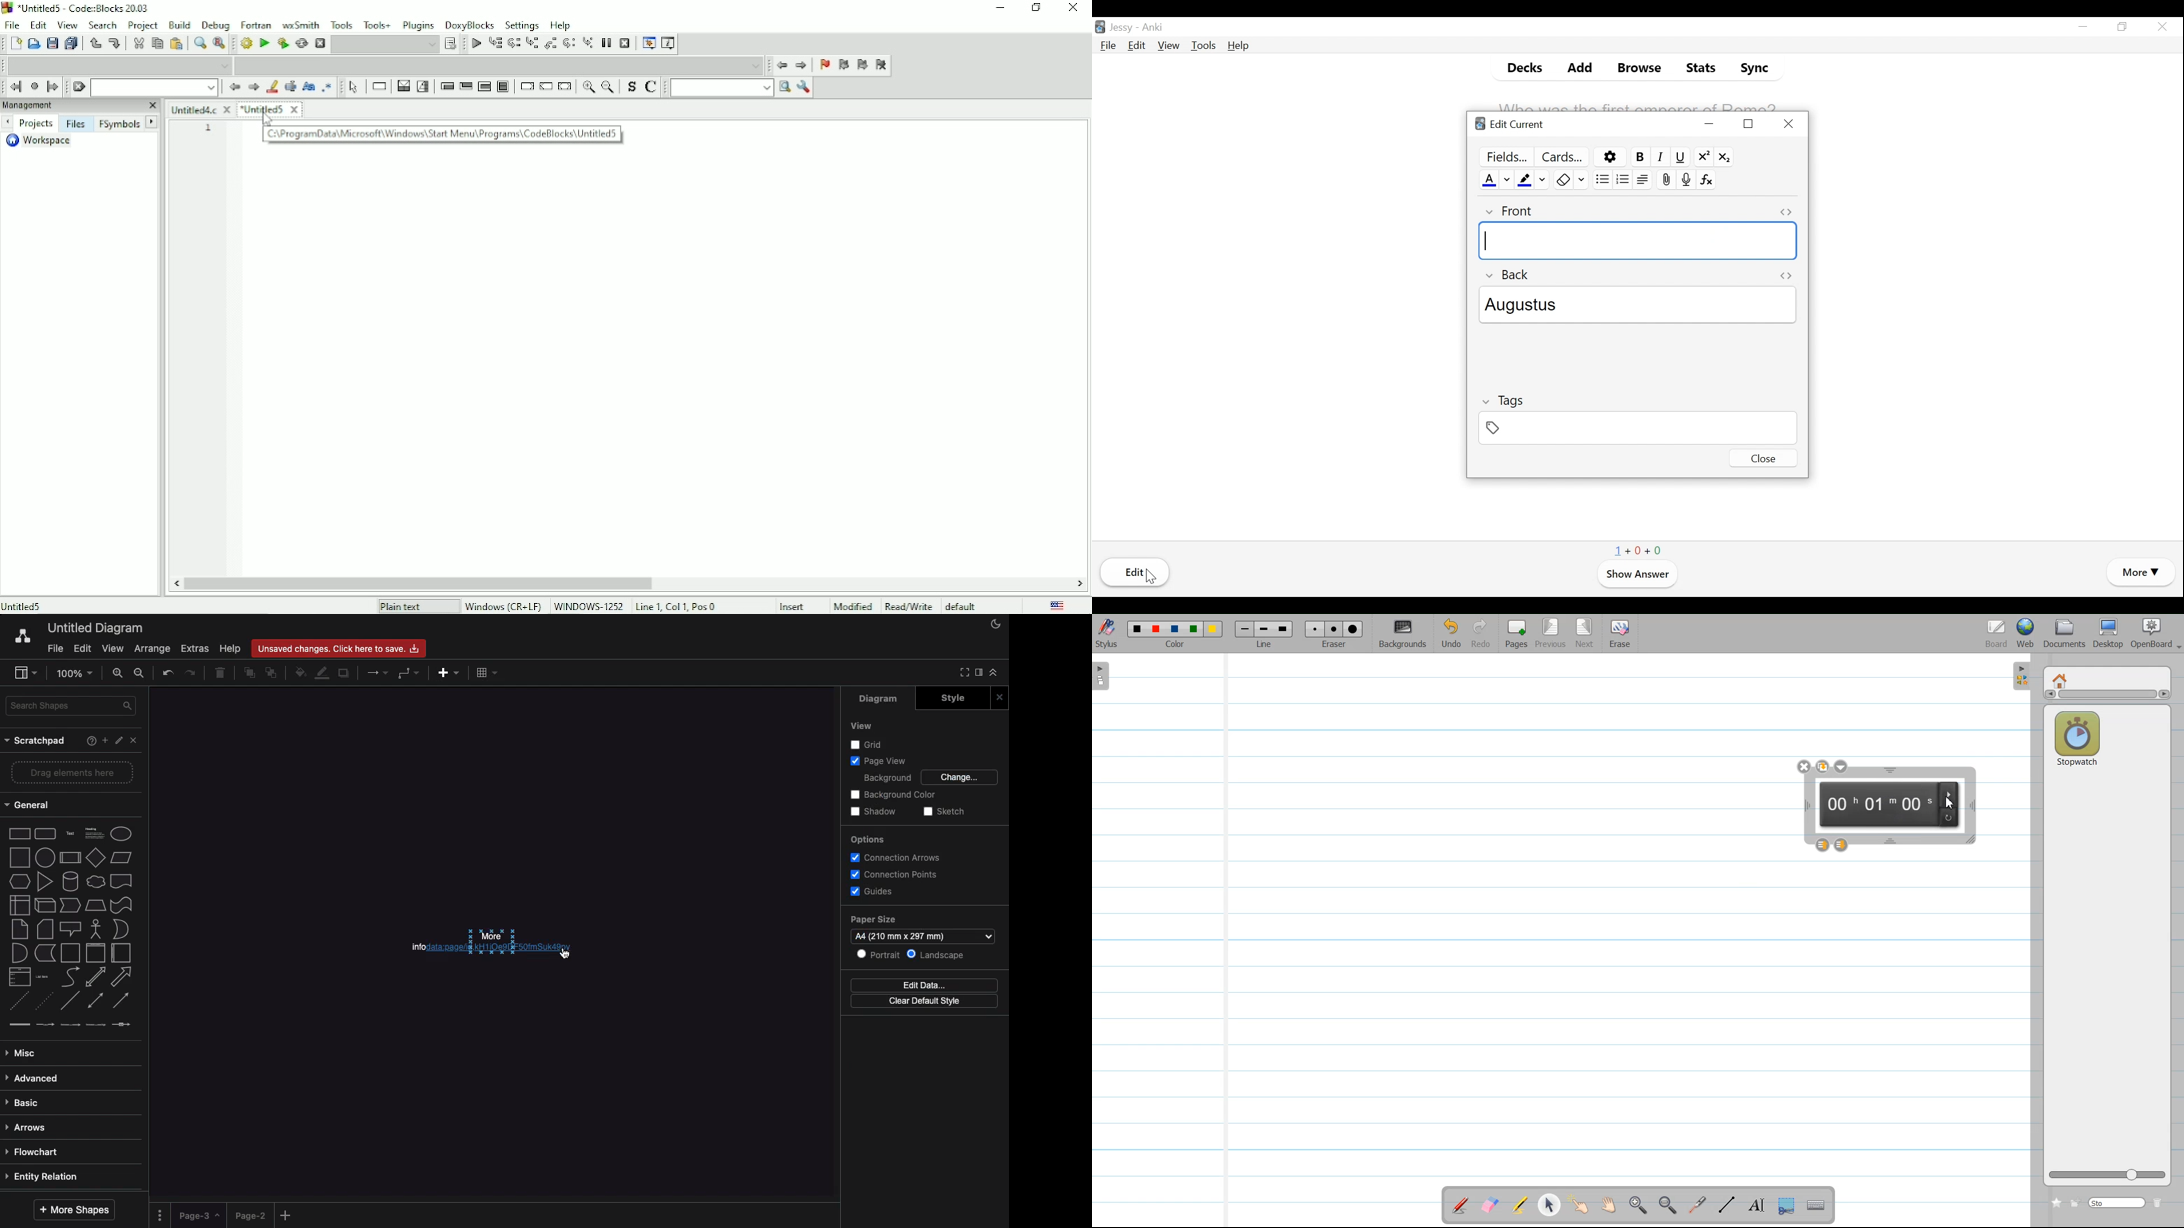 The height and width of the screenshot is (1232, 2184). What do you see at coordinates (95, 906) in the screenshot?
I see `trapezoid` at bounding box center [95, 906].